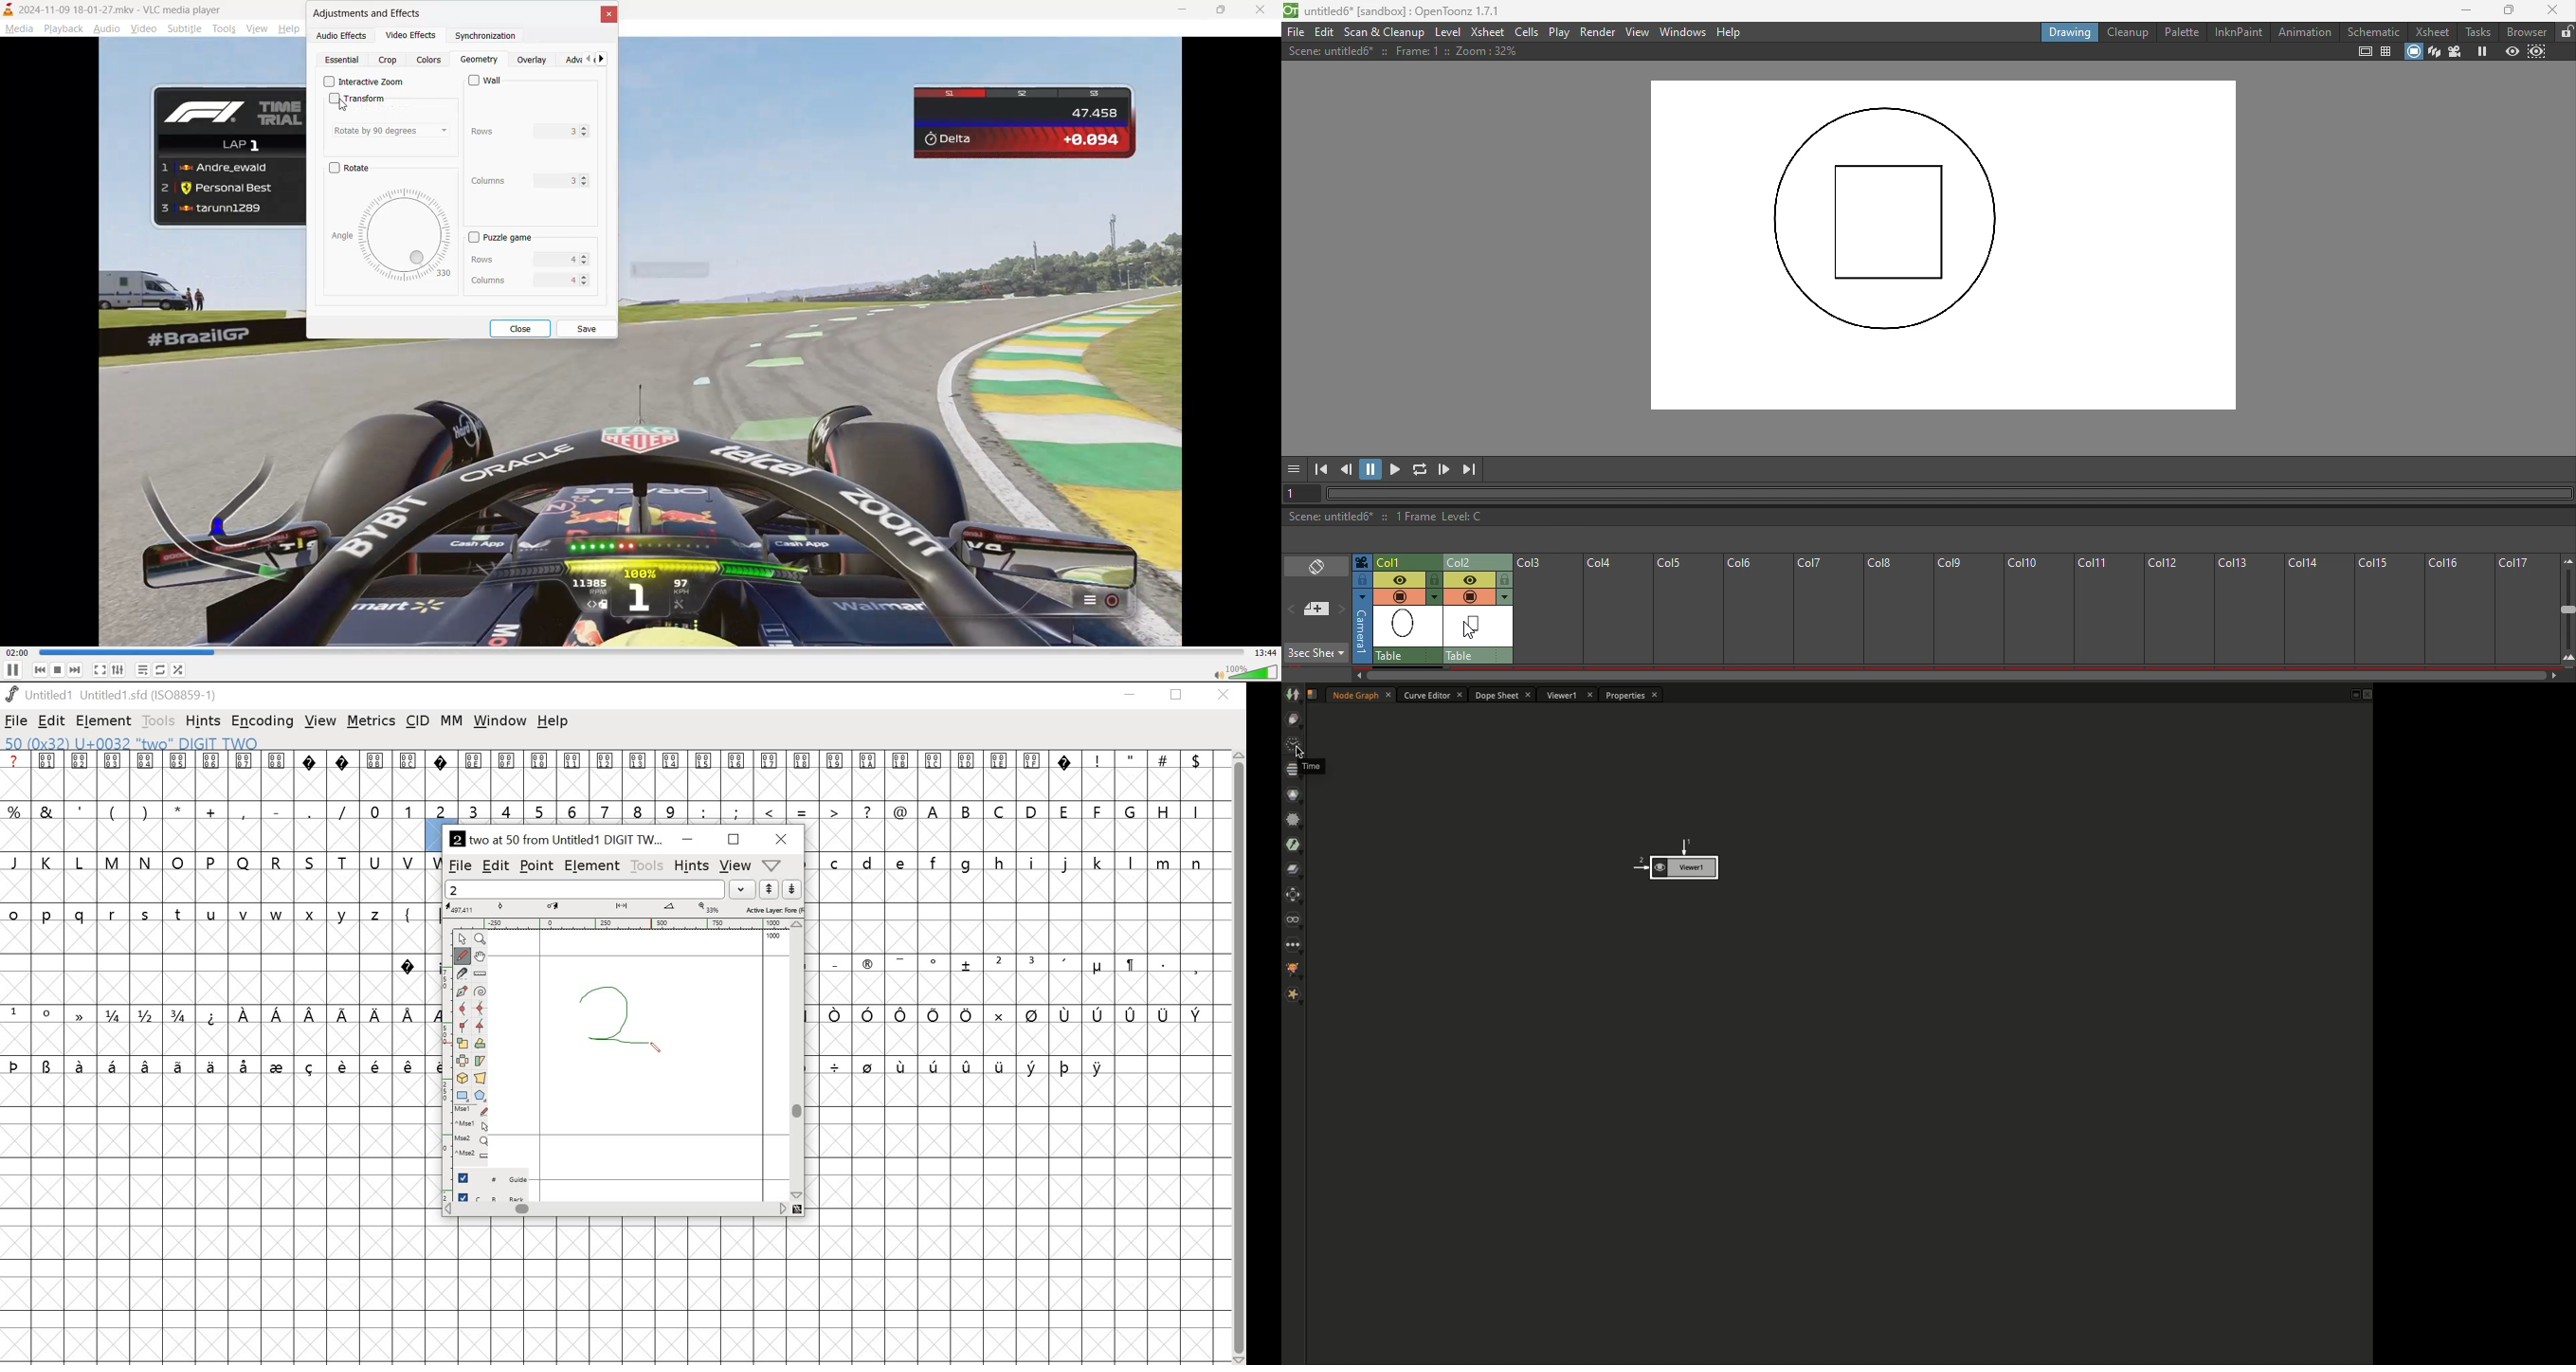  Describe the element at coordinates (391, 129) in the screenshot. I see `rotate by 90 degrees` at that location.